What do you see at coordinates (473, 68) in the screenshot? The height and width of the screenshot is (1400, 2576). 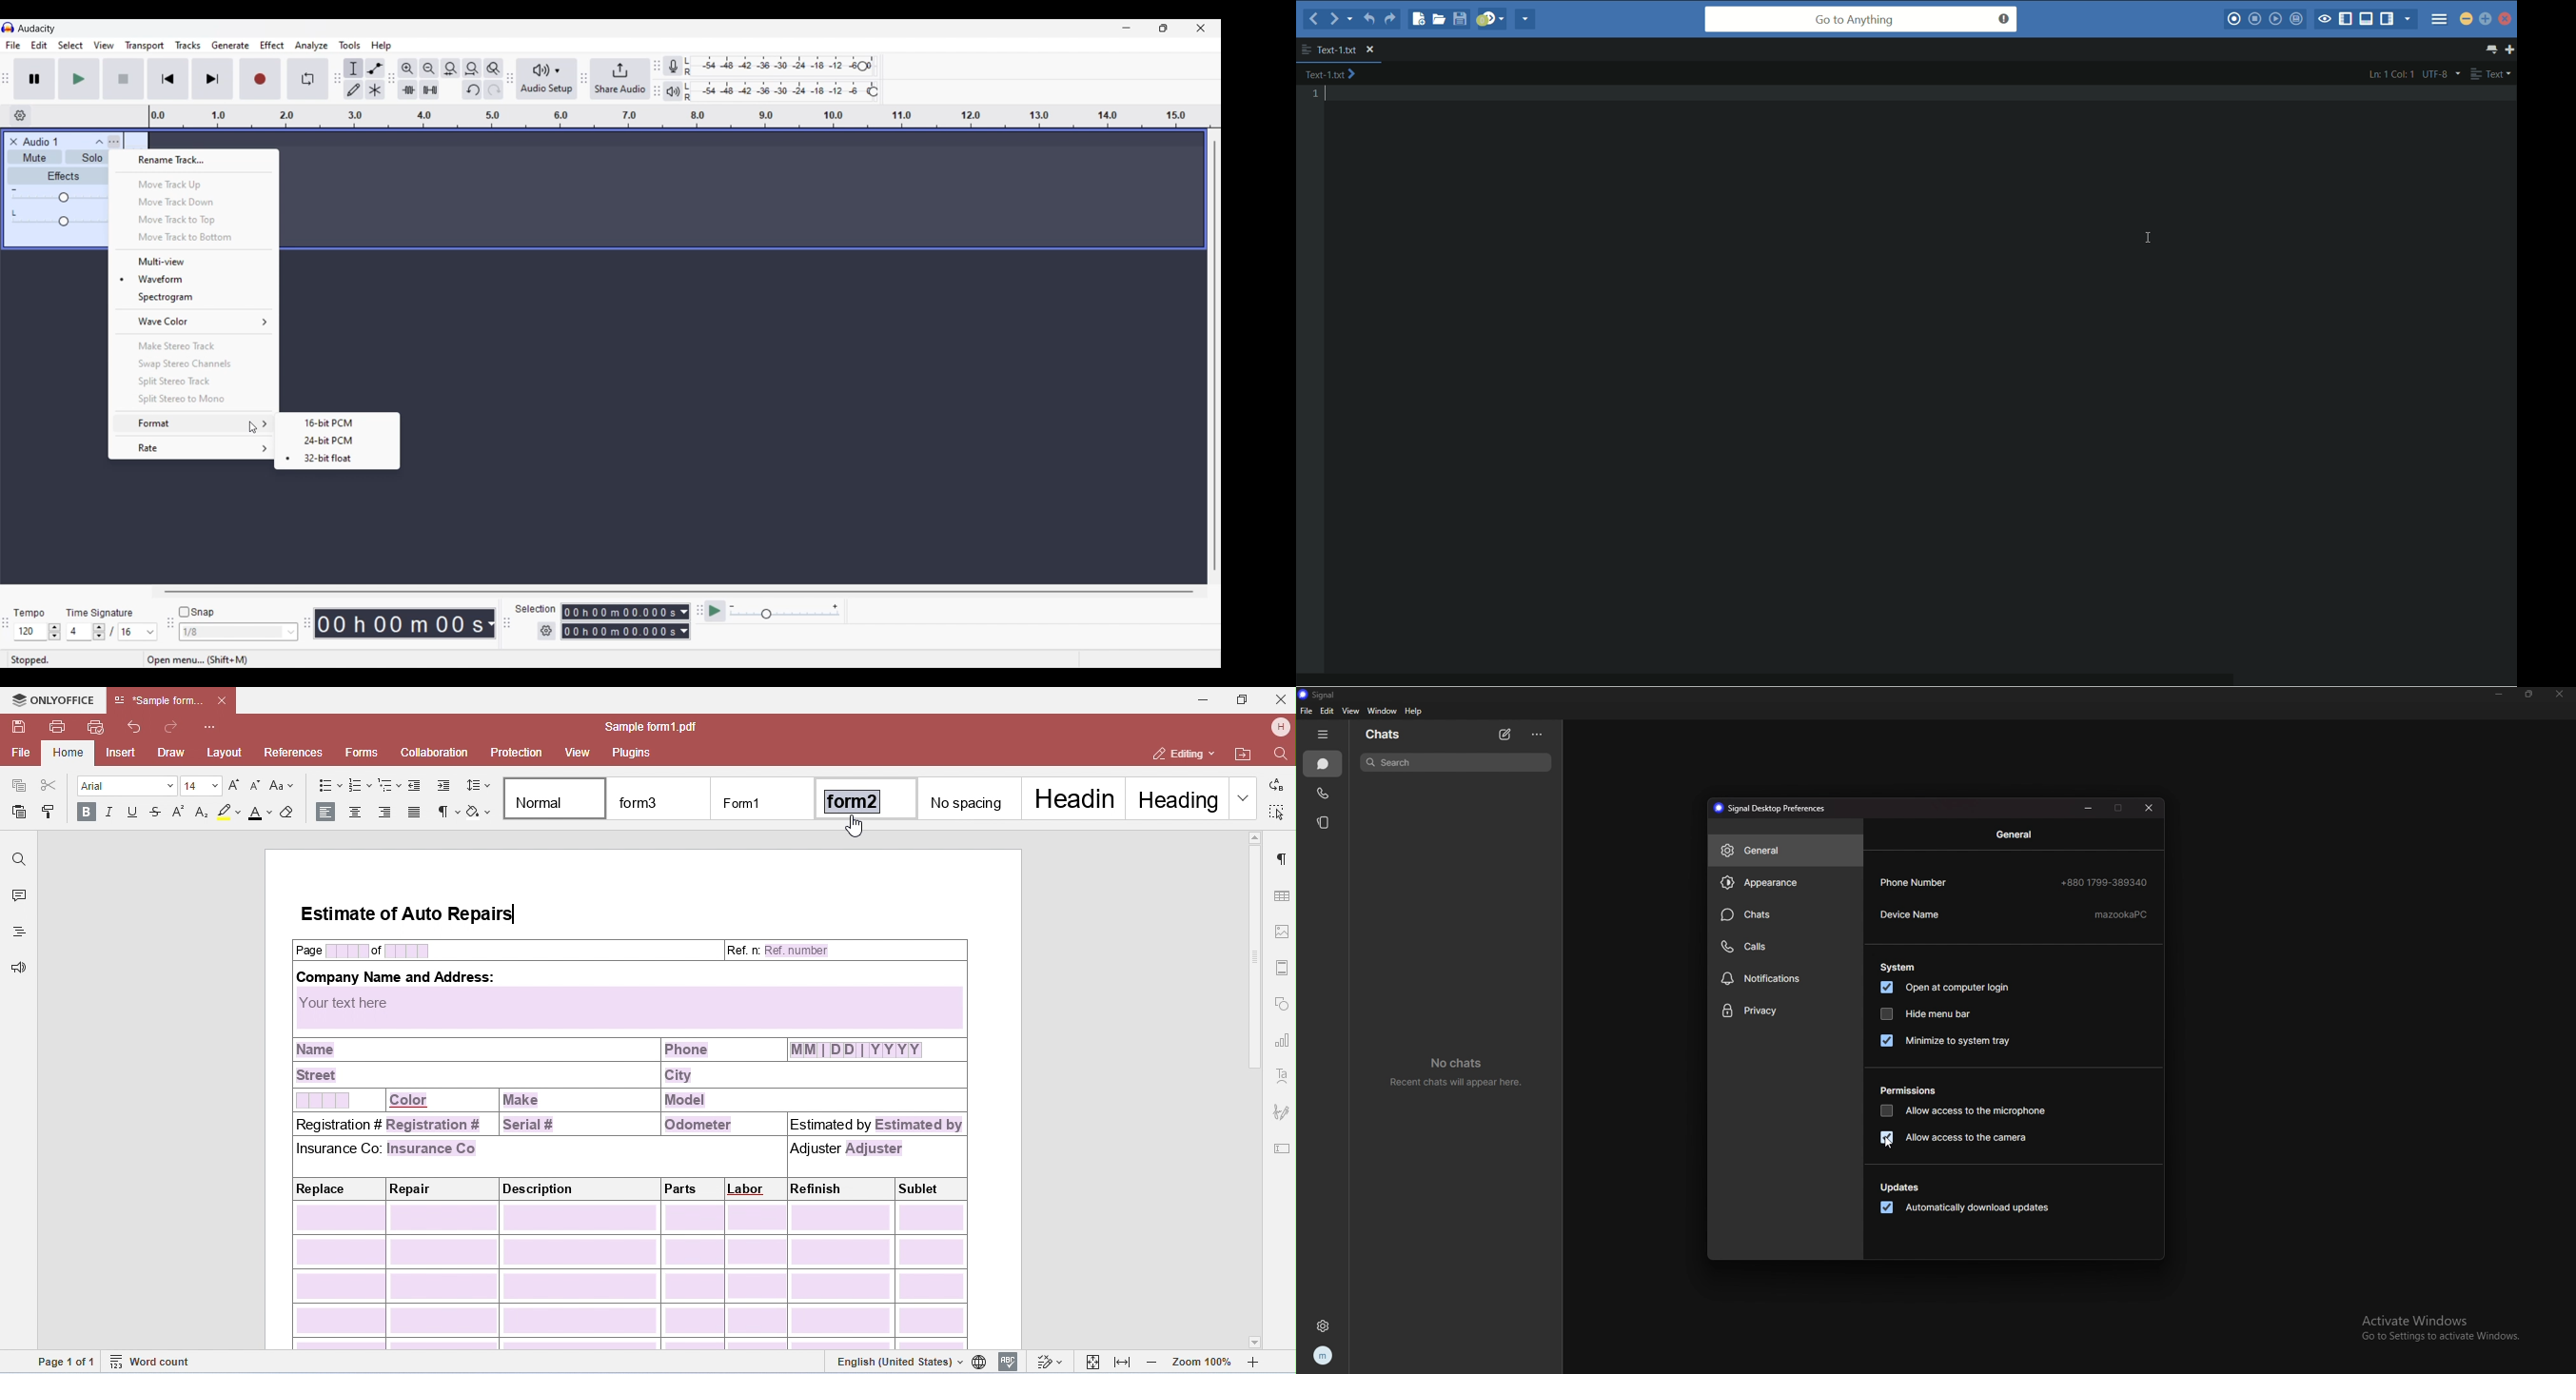 I see `Fit project to width` at bounding box center [473, 68].